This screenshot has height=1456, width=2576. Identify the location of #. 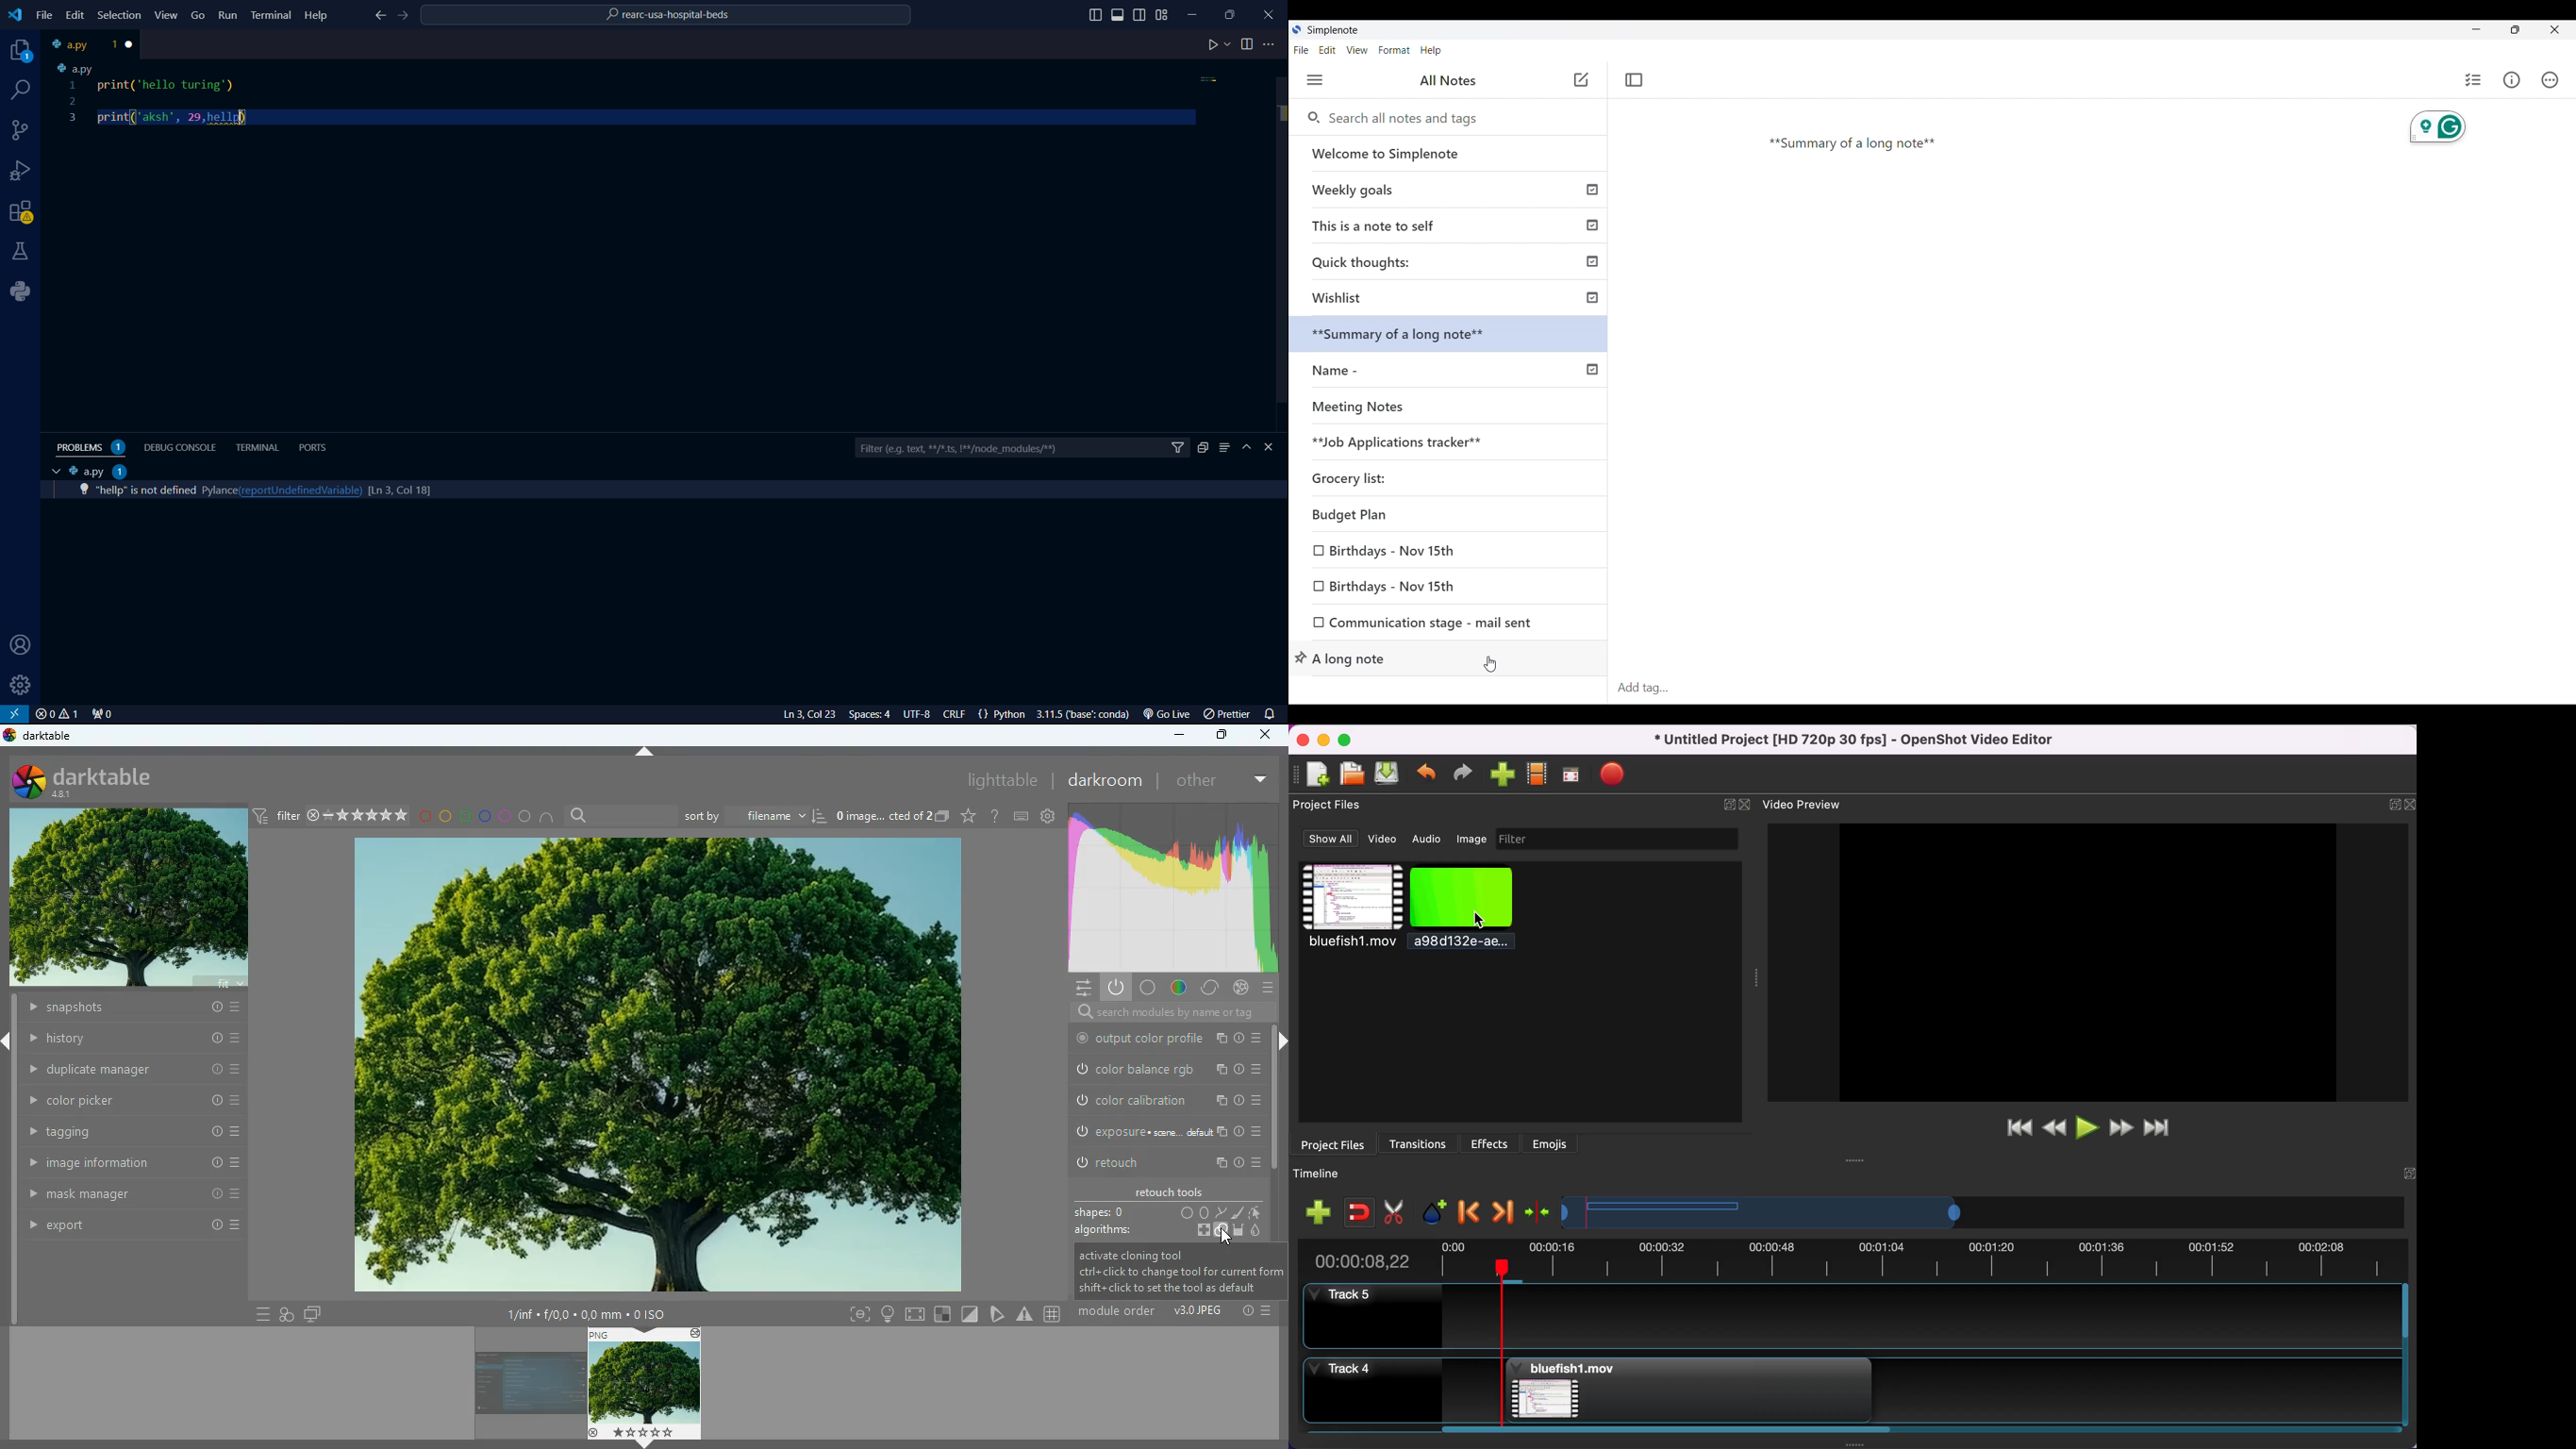
(1055, 1314).